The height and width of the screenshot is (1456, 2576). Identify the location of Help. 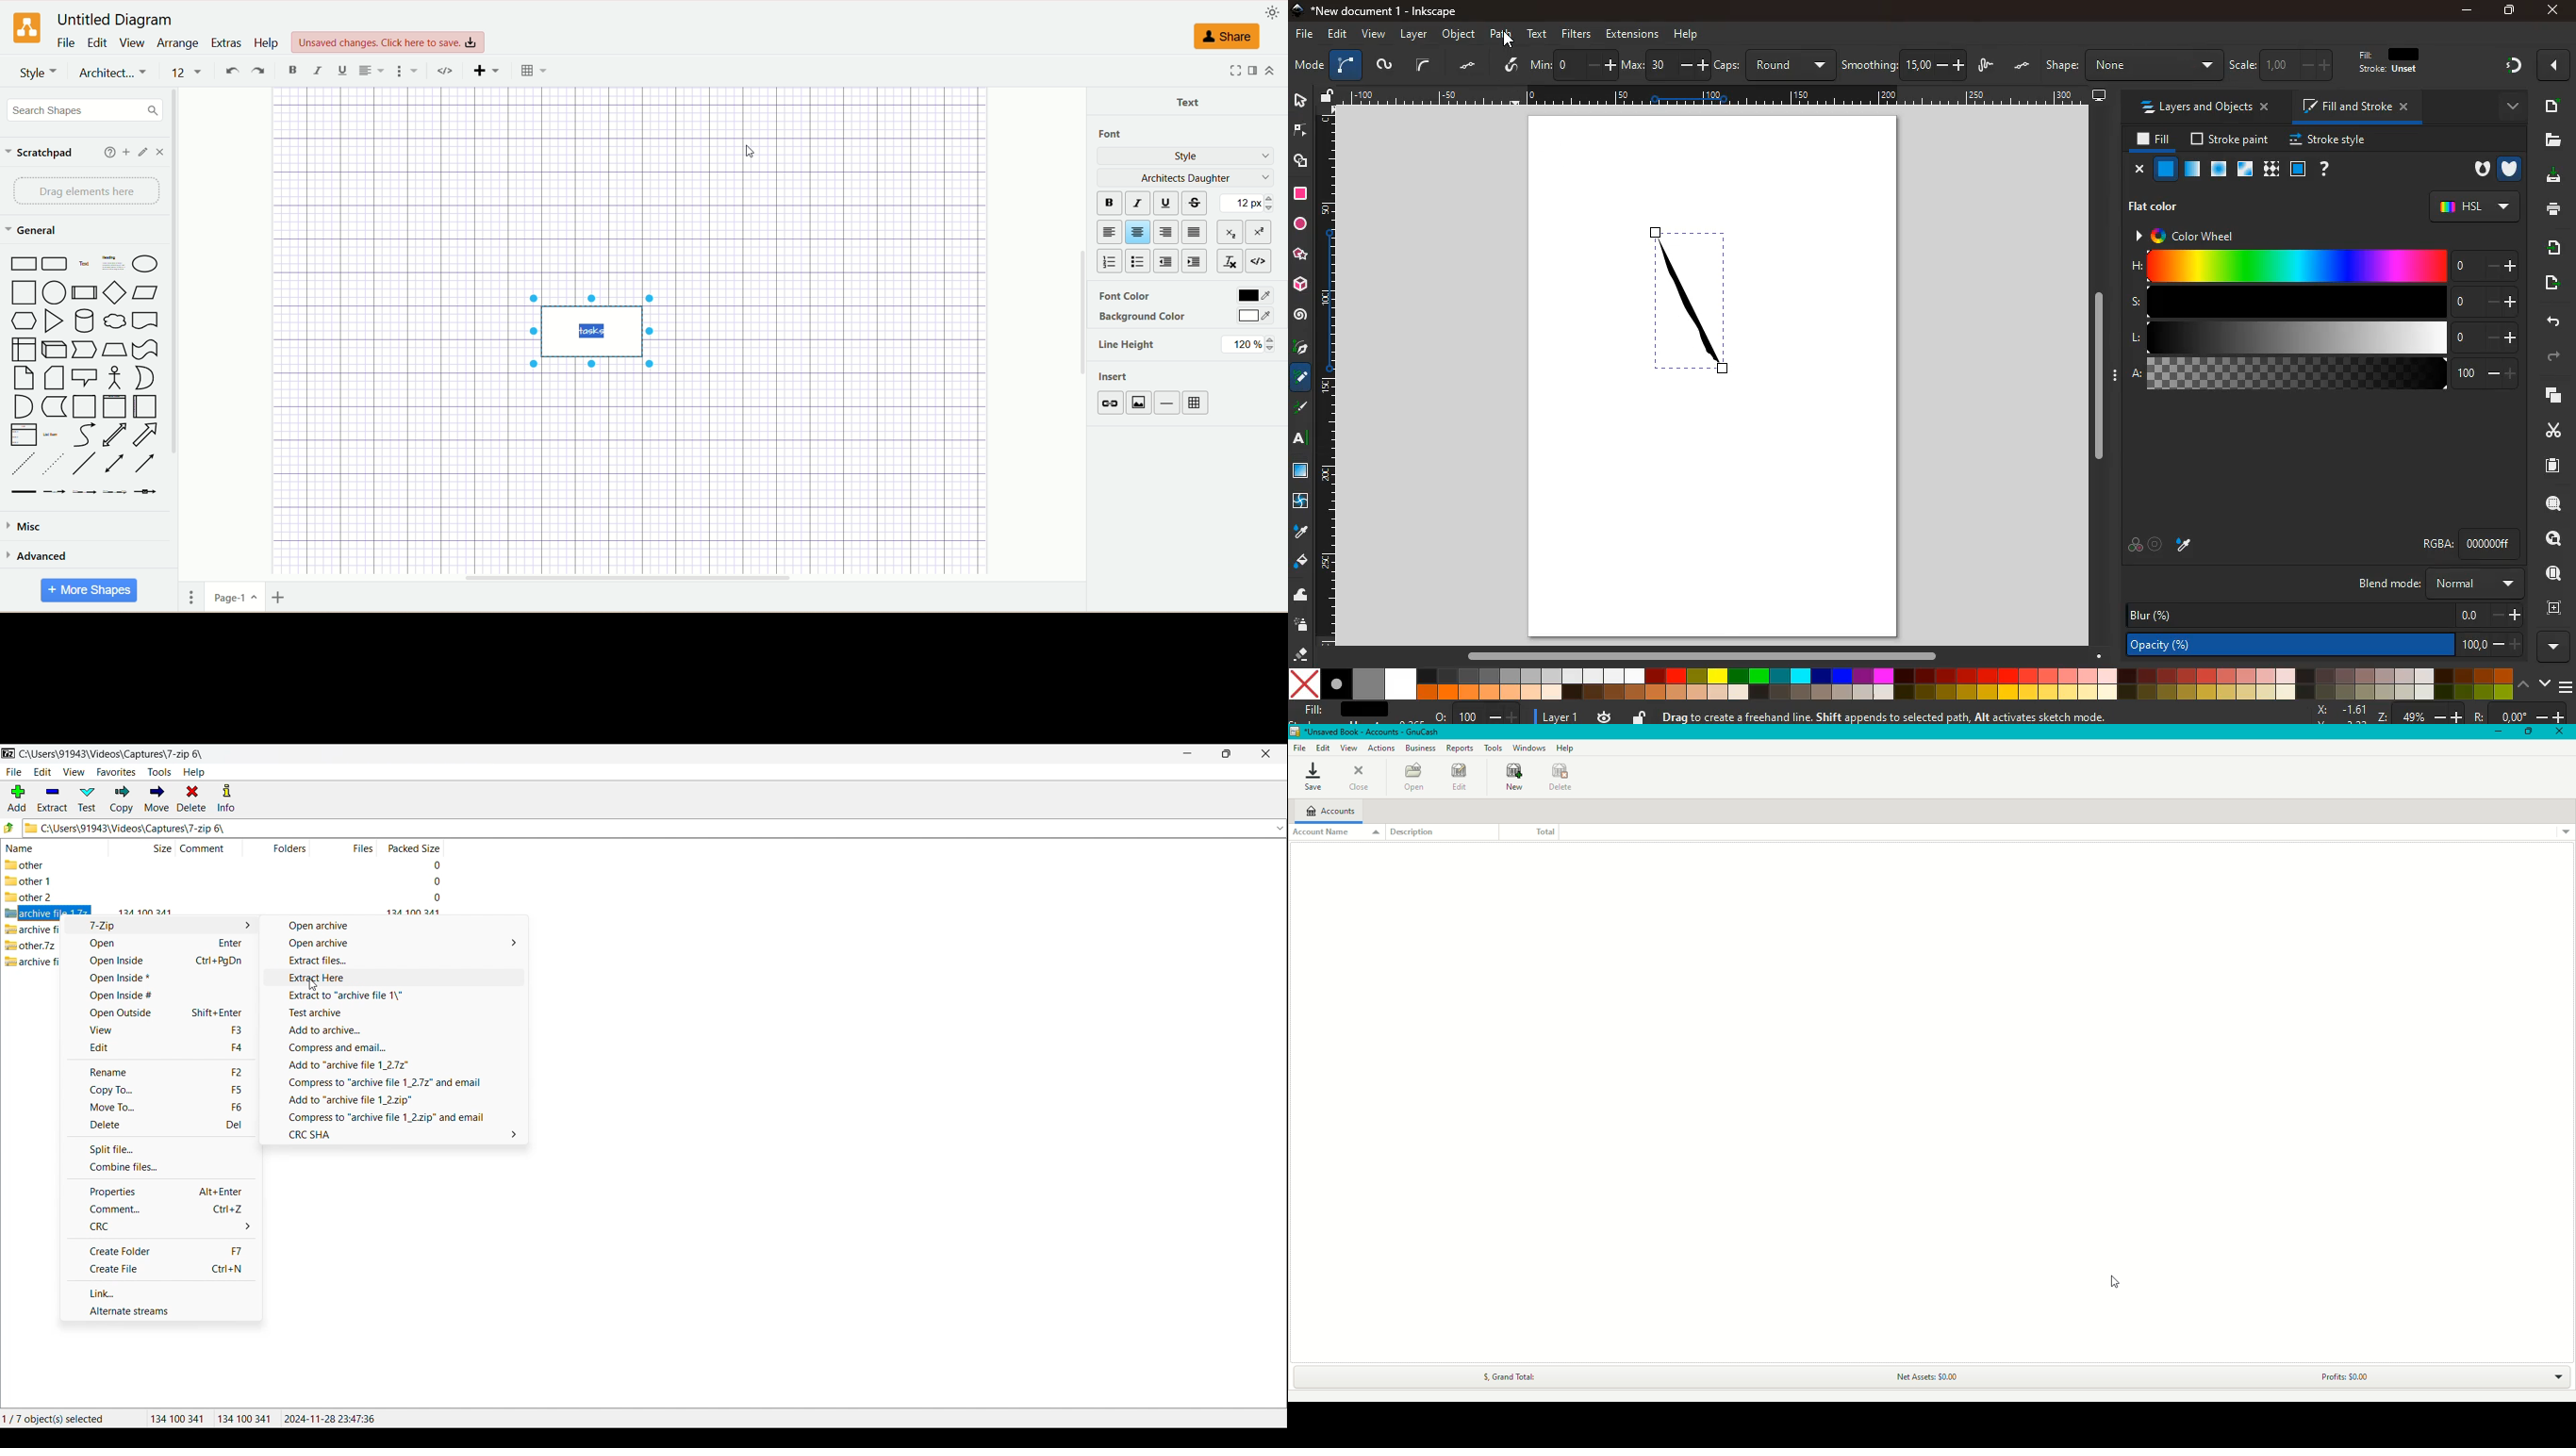
(1567, 748).